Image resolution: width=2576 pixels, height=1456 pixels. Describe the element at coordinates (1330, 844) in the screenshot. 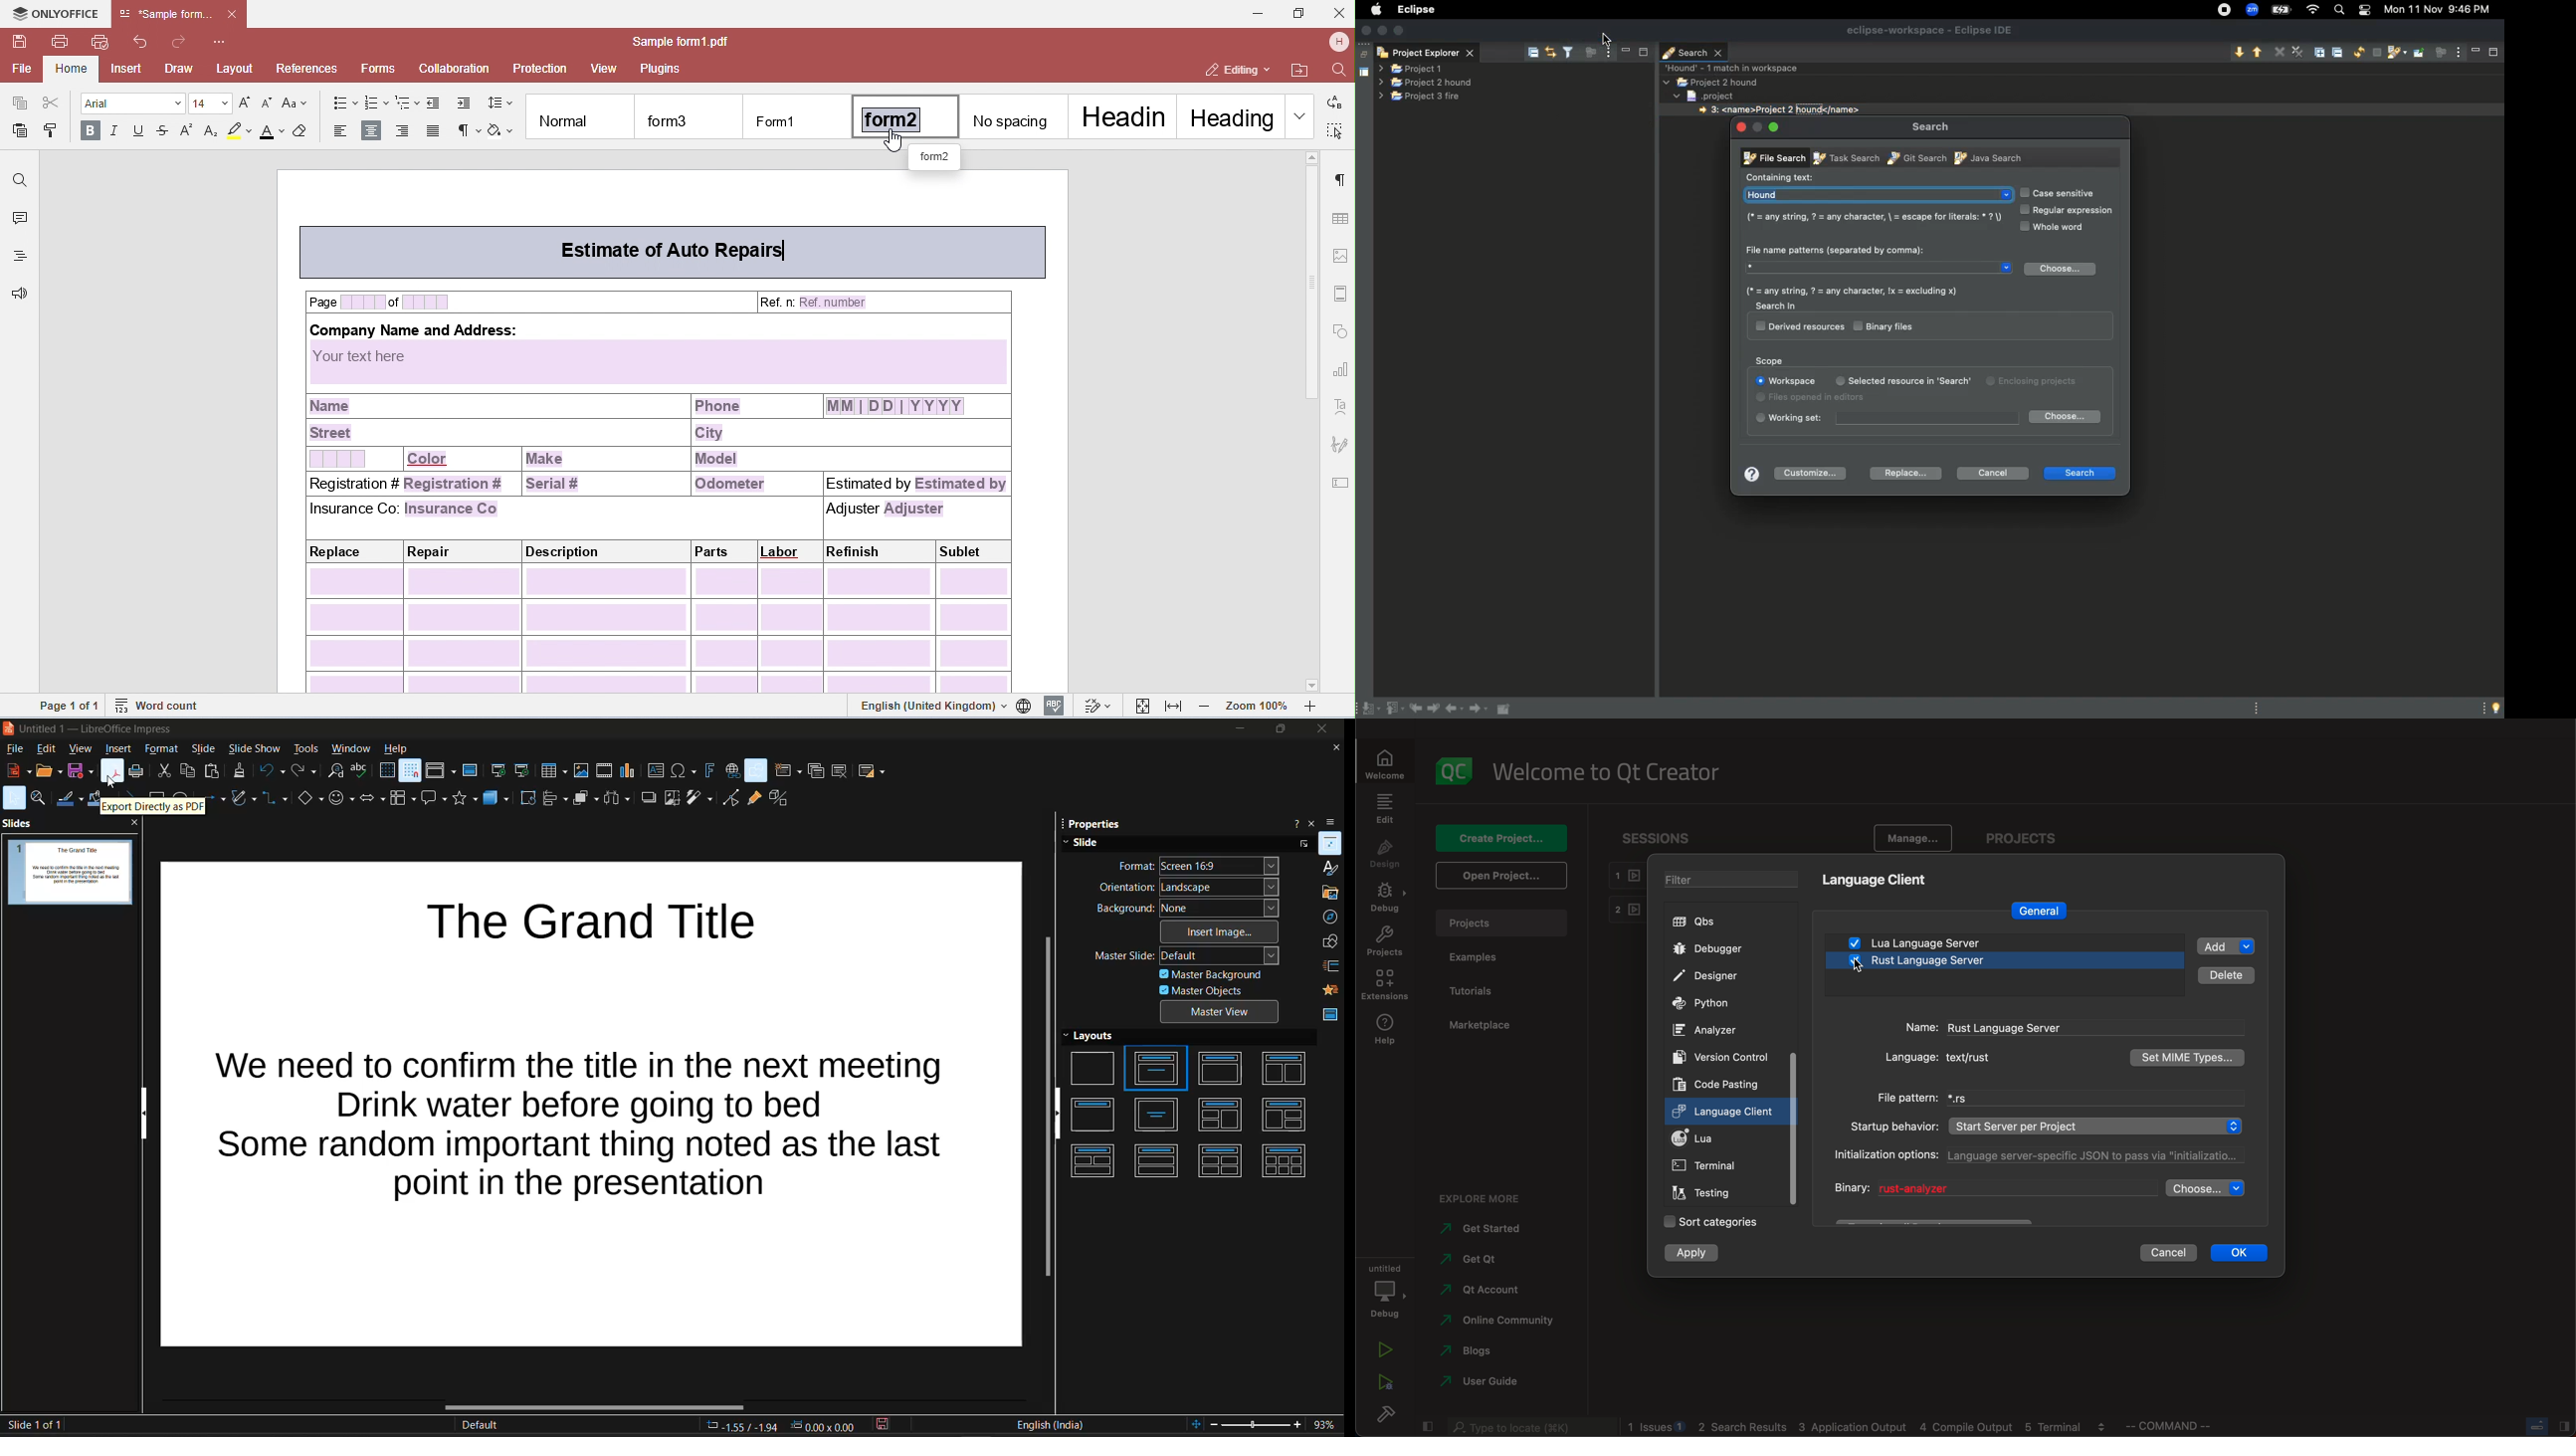

I see `properties` at that location.